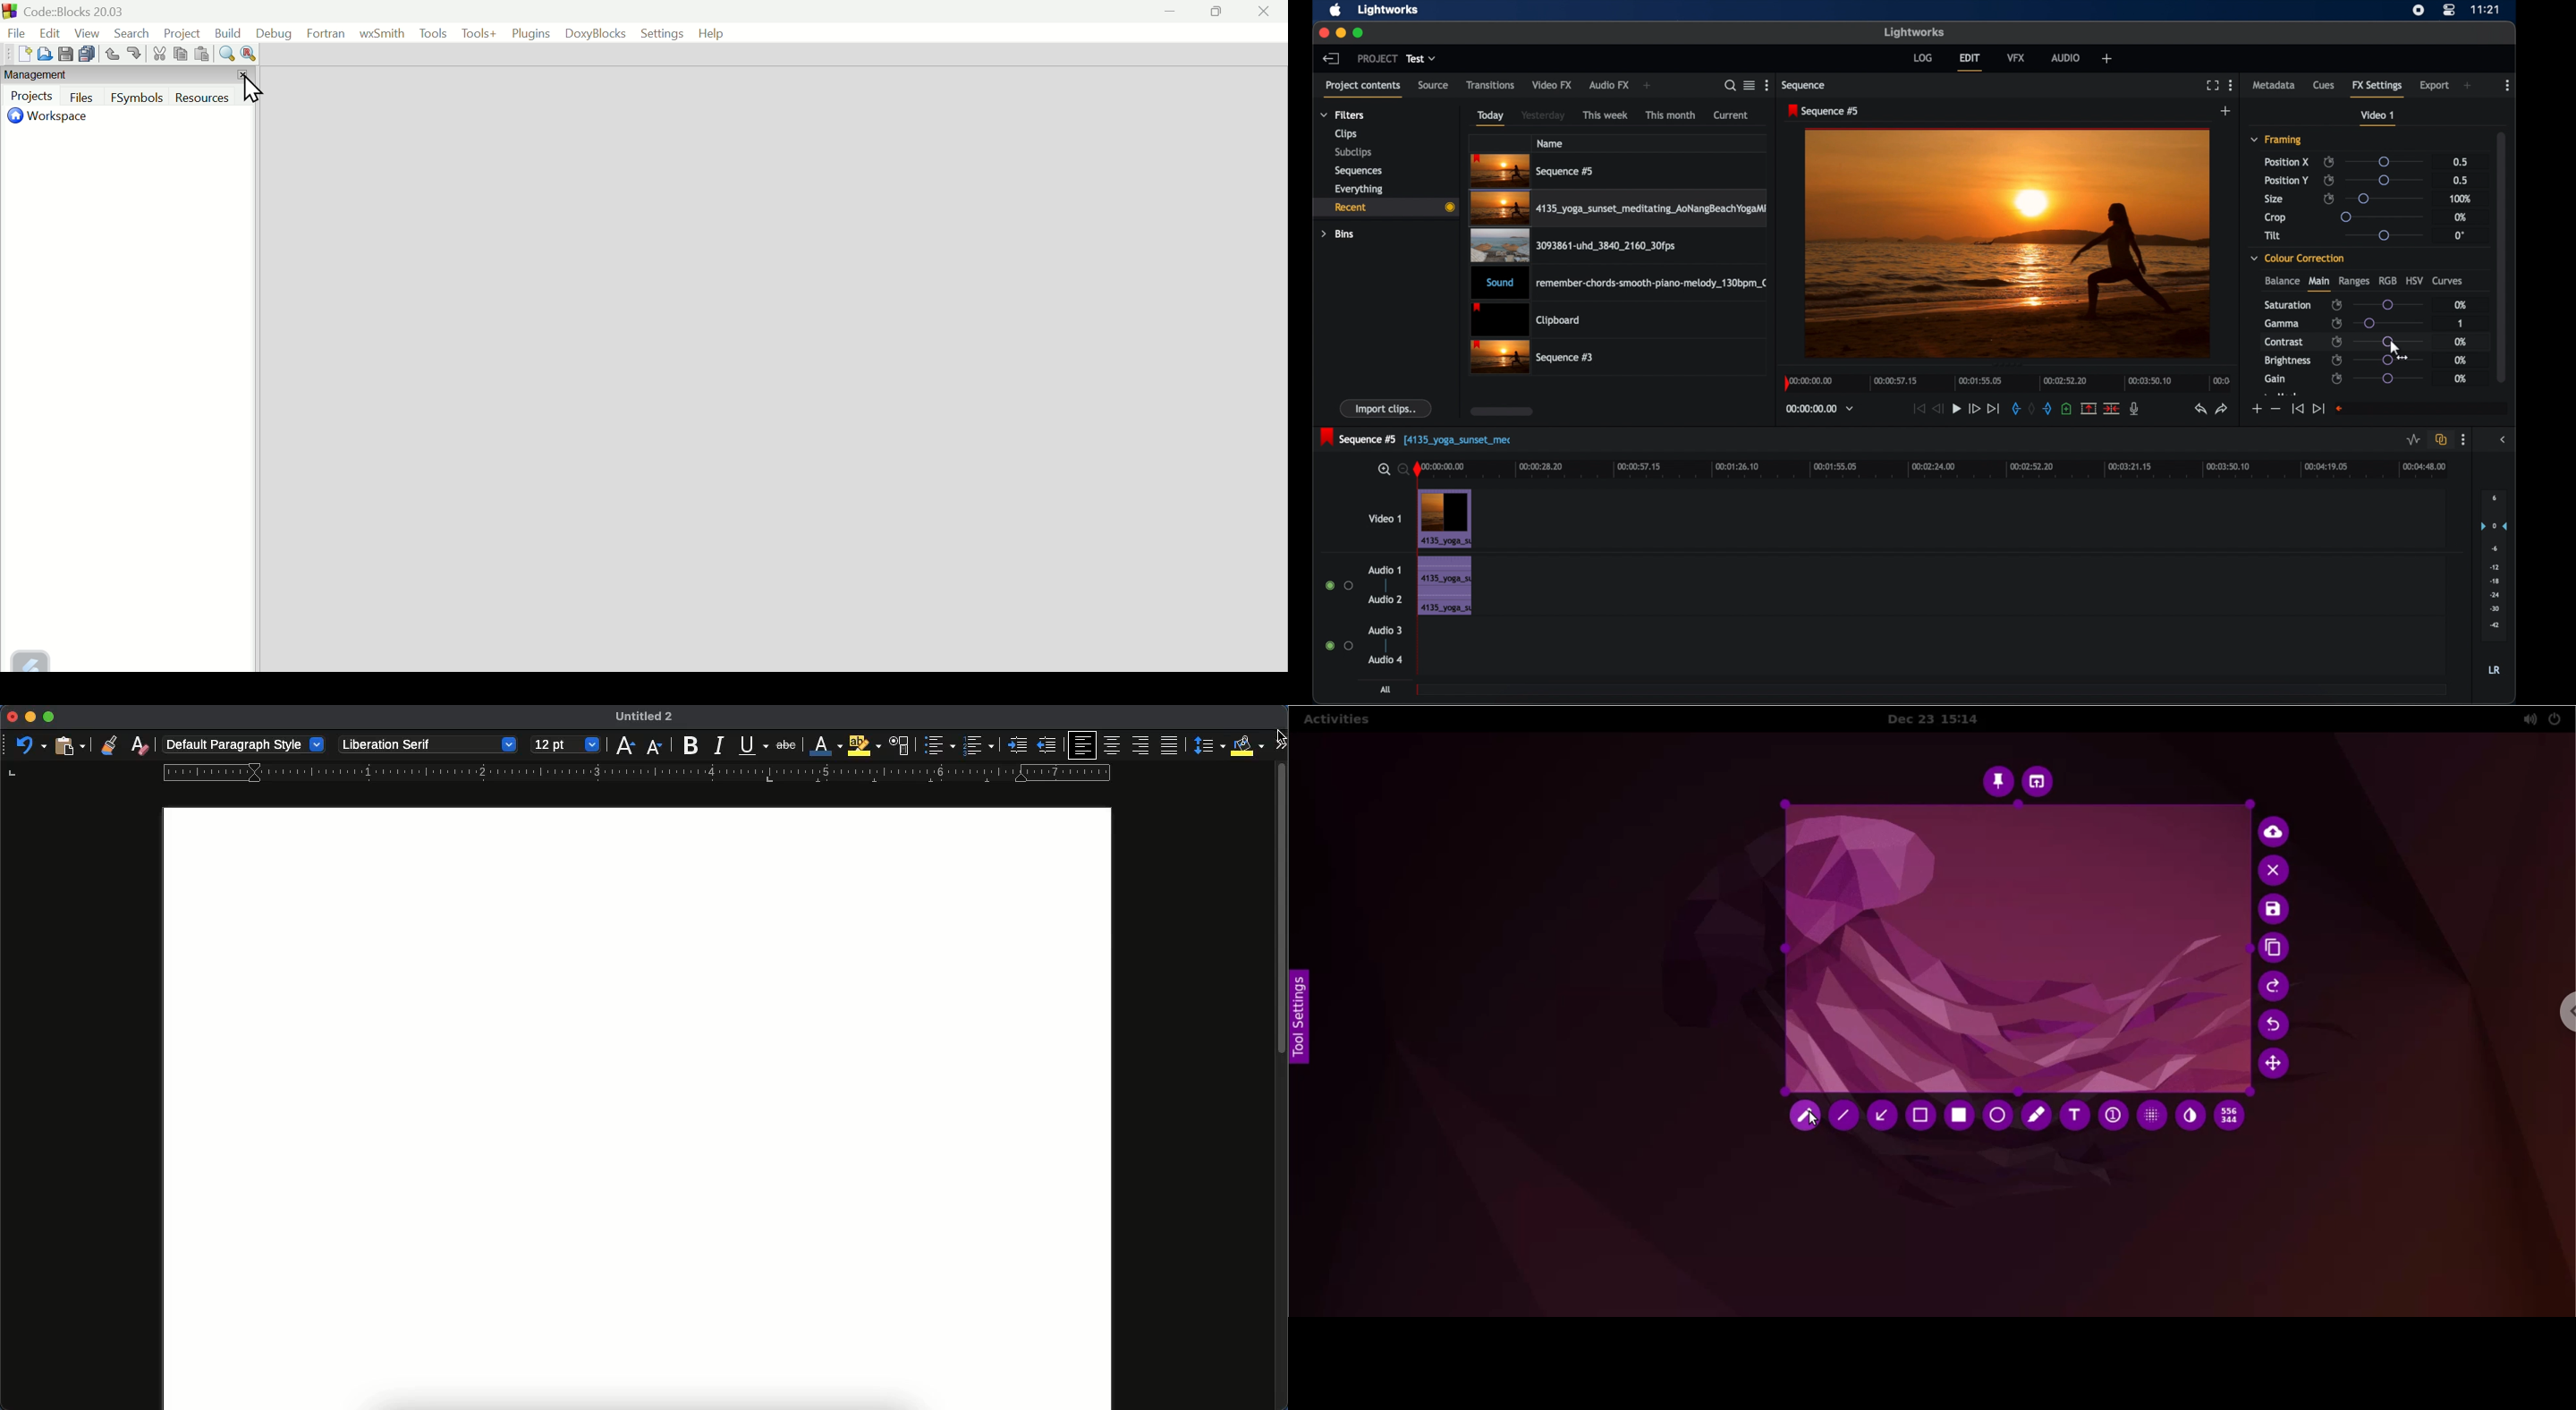 This screenshot has height=1428, width=2576. What do you see at coordinates (254, 89) in the screenshot?
I see `Cursor` at bounding box center [254, 89].